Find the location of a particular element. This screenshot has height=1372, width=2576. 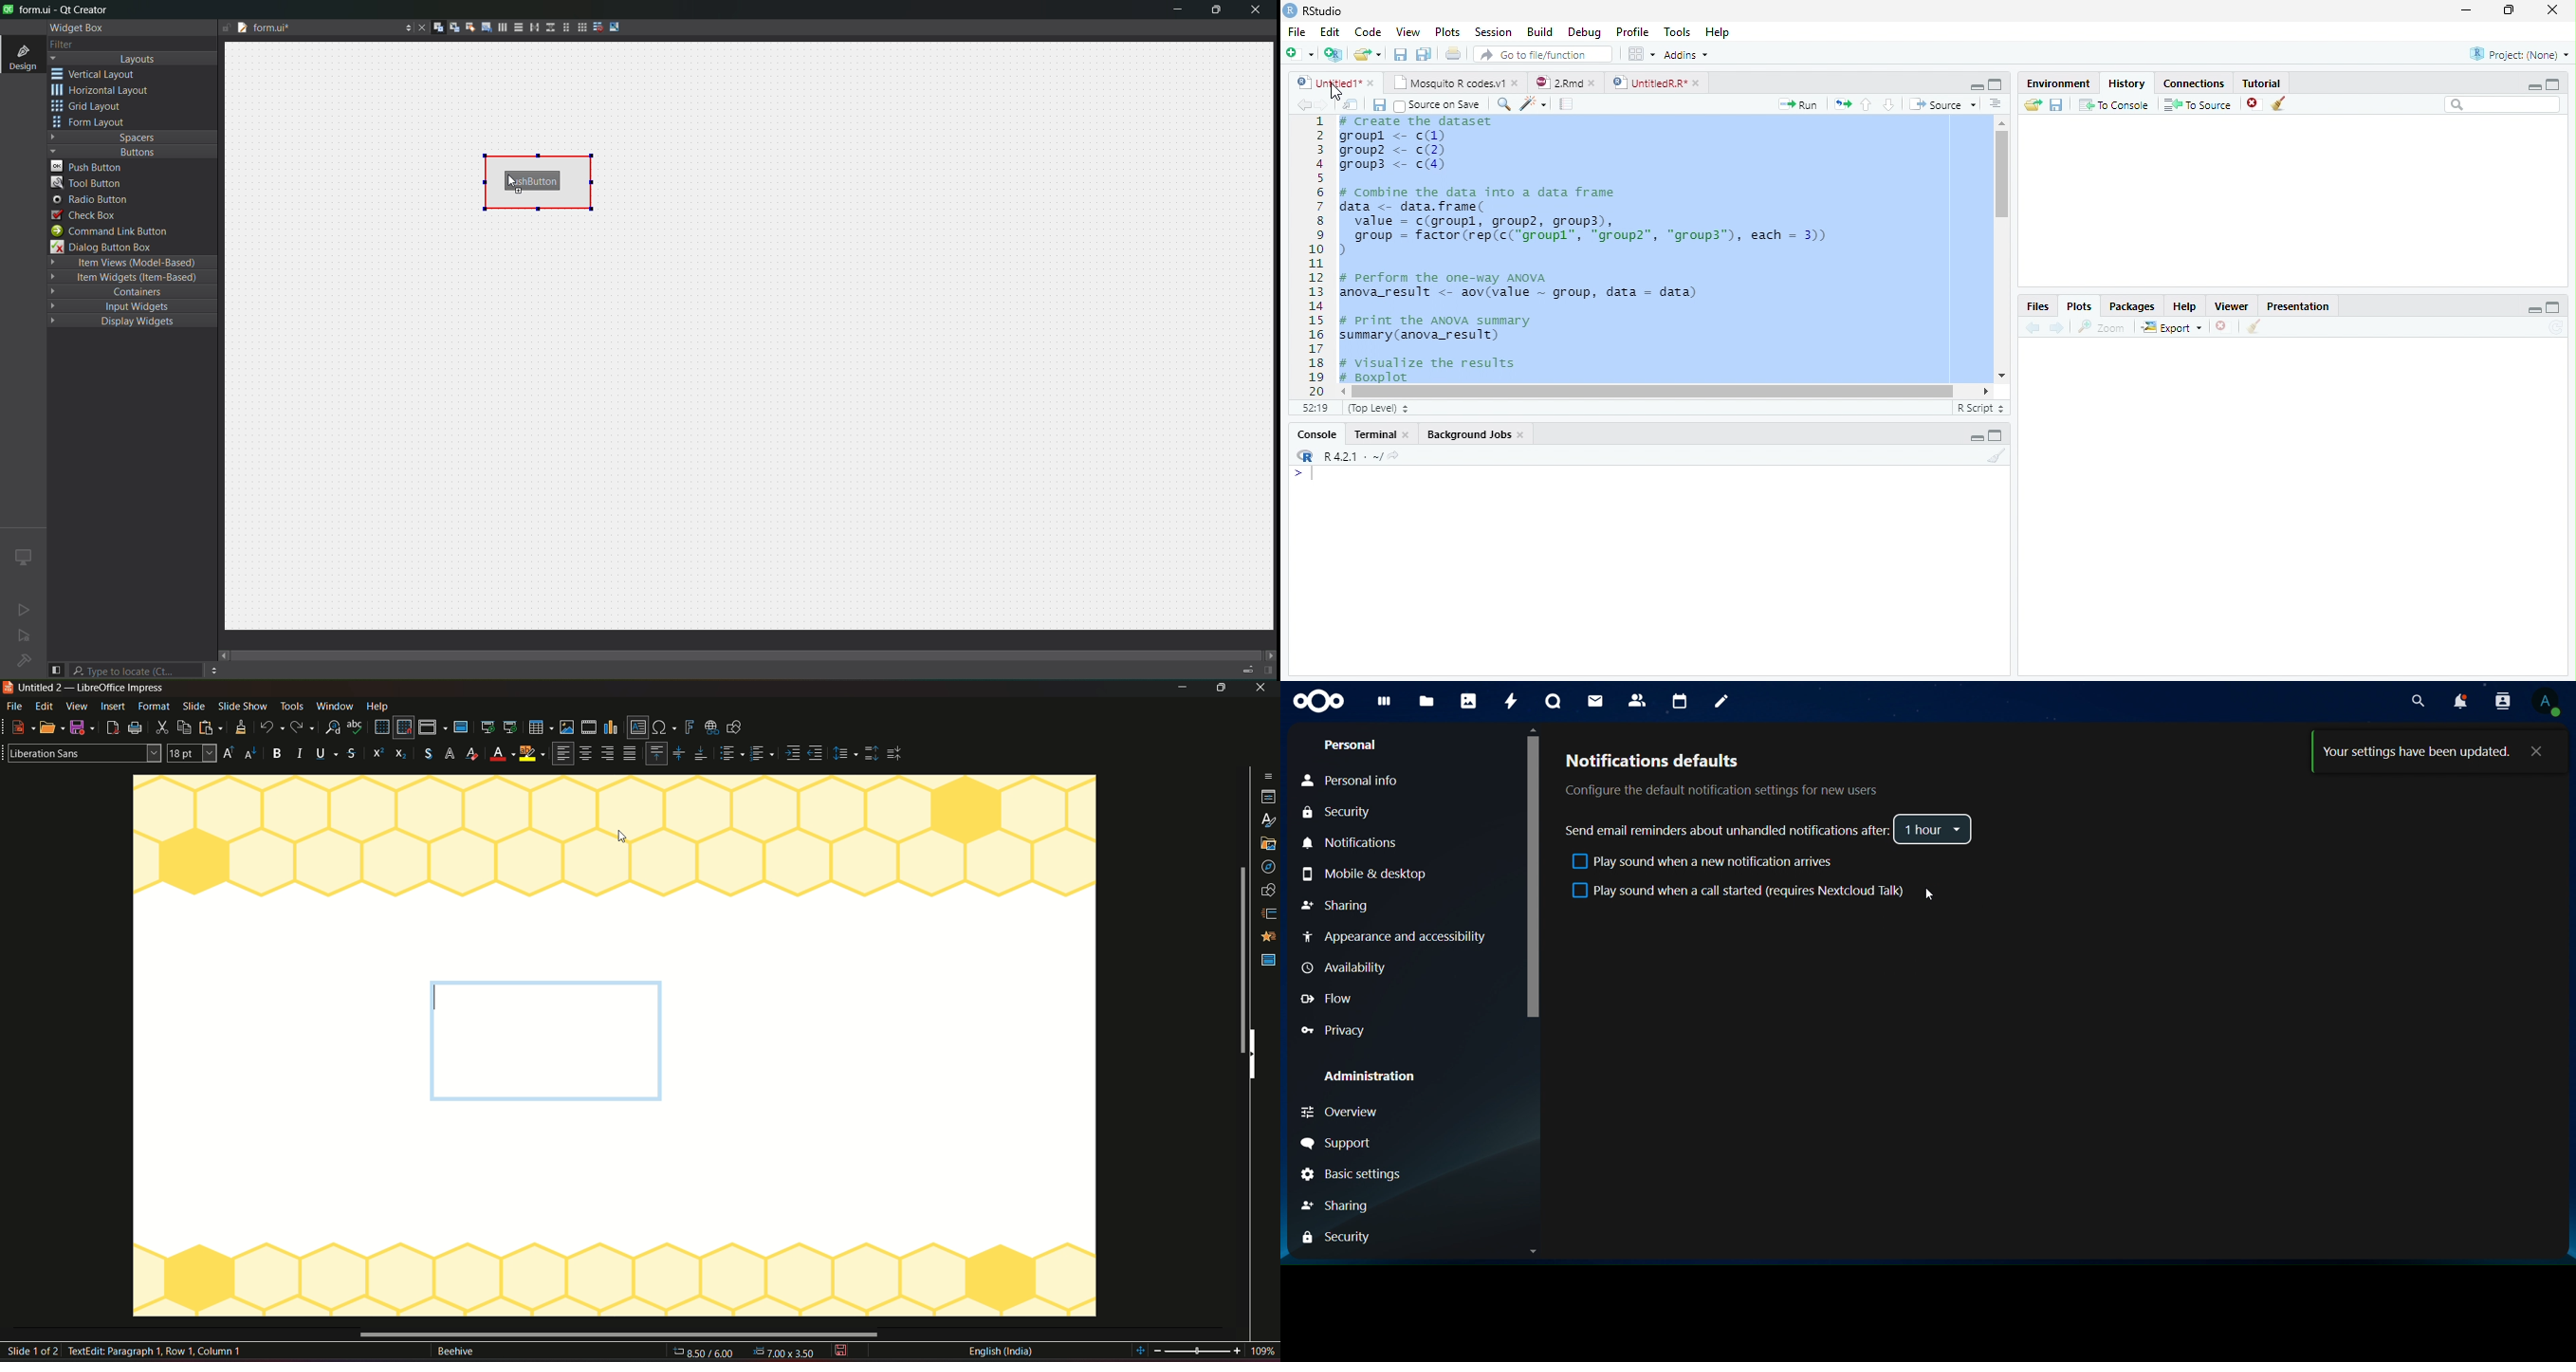

Viewer is located at coordinates (2234, 305).